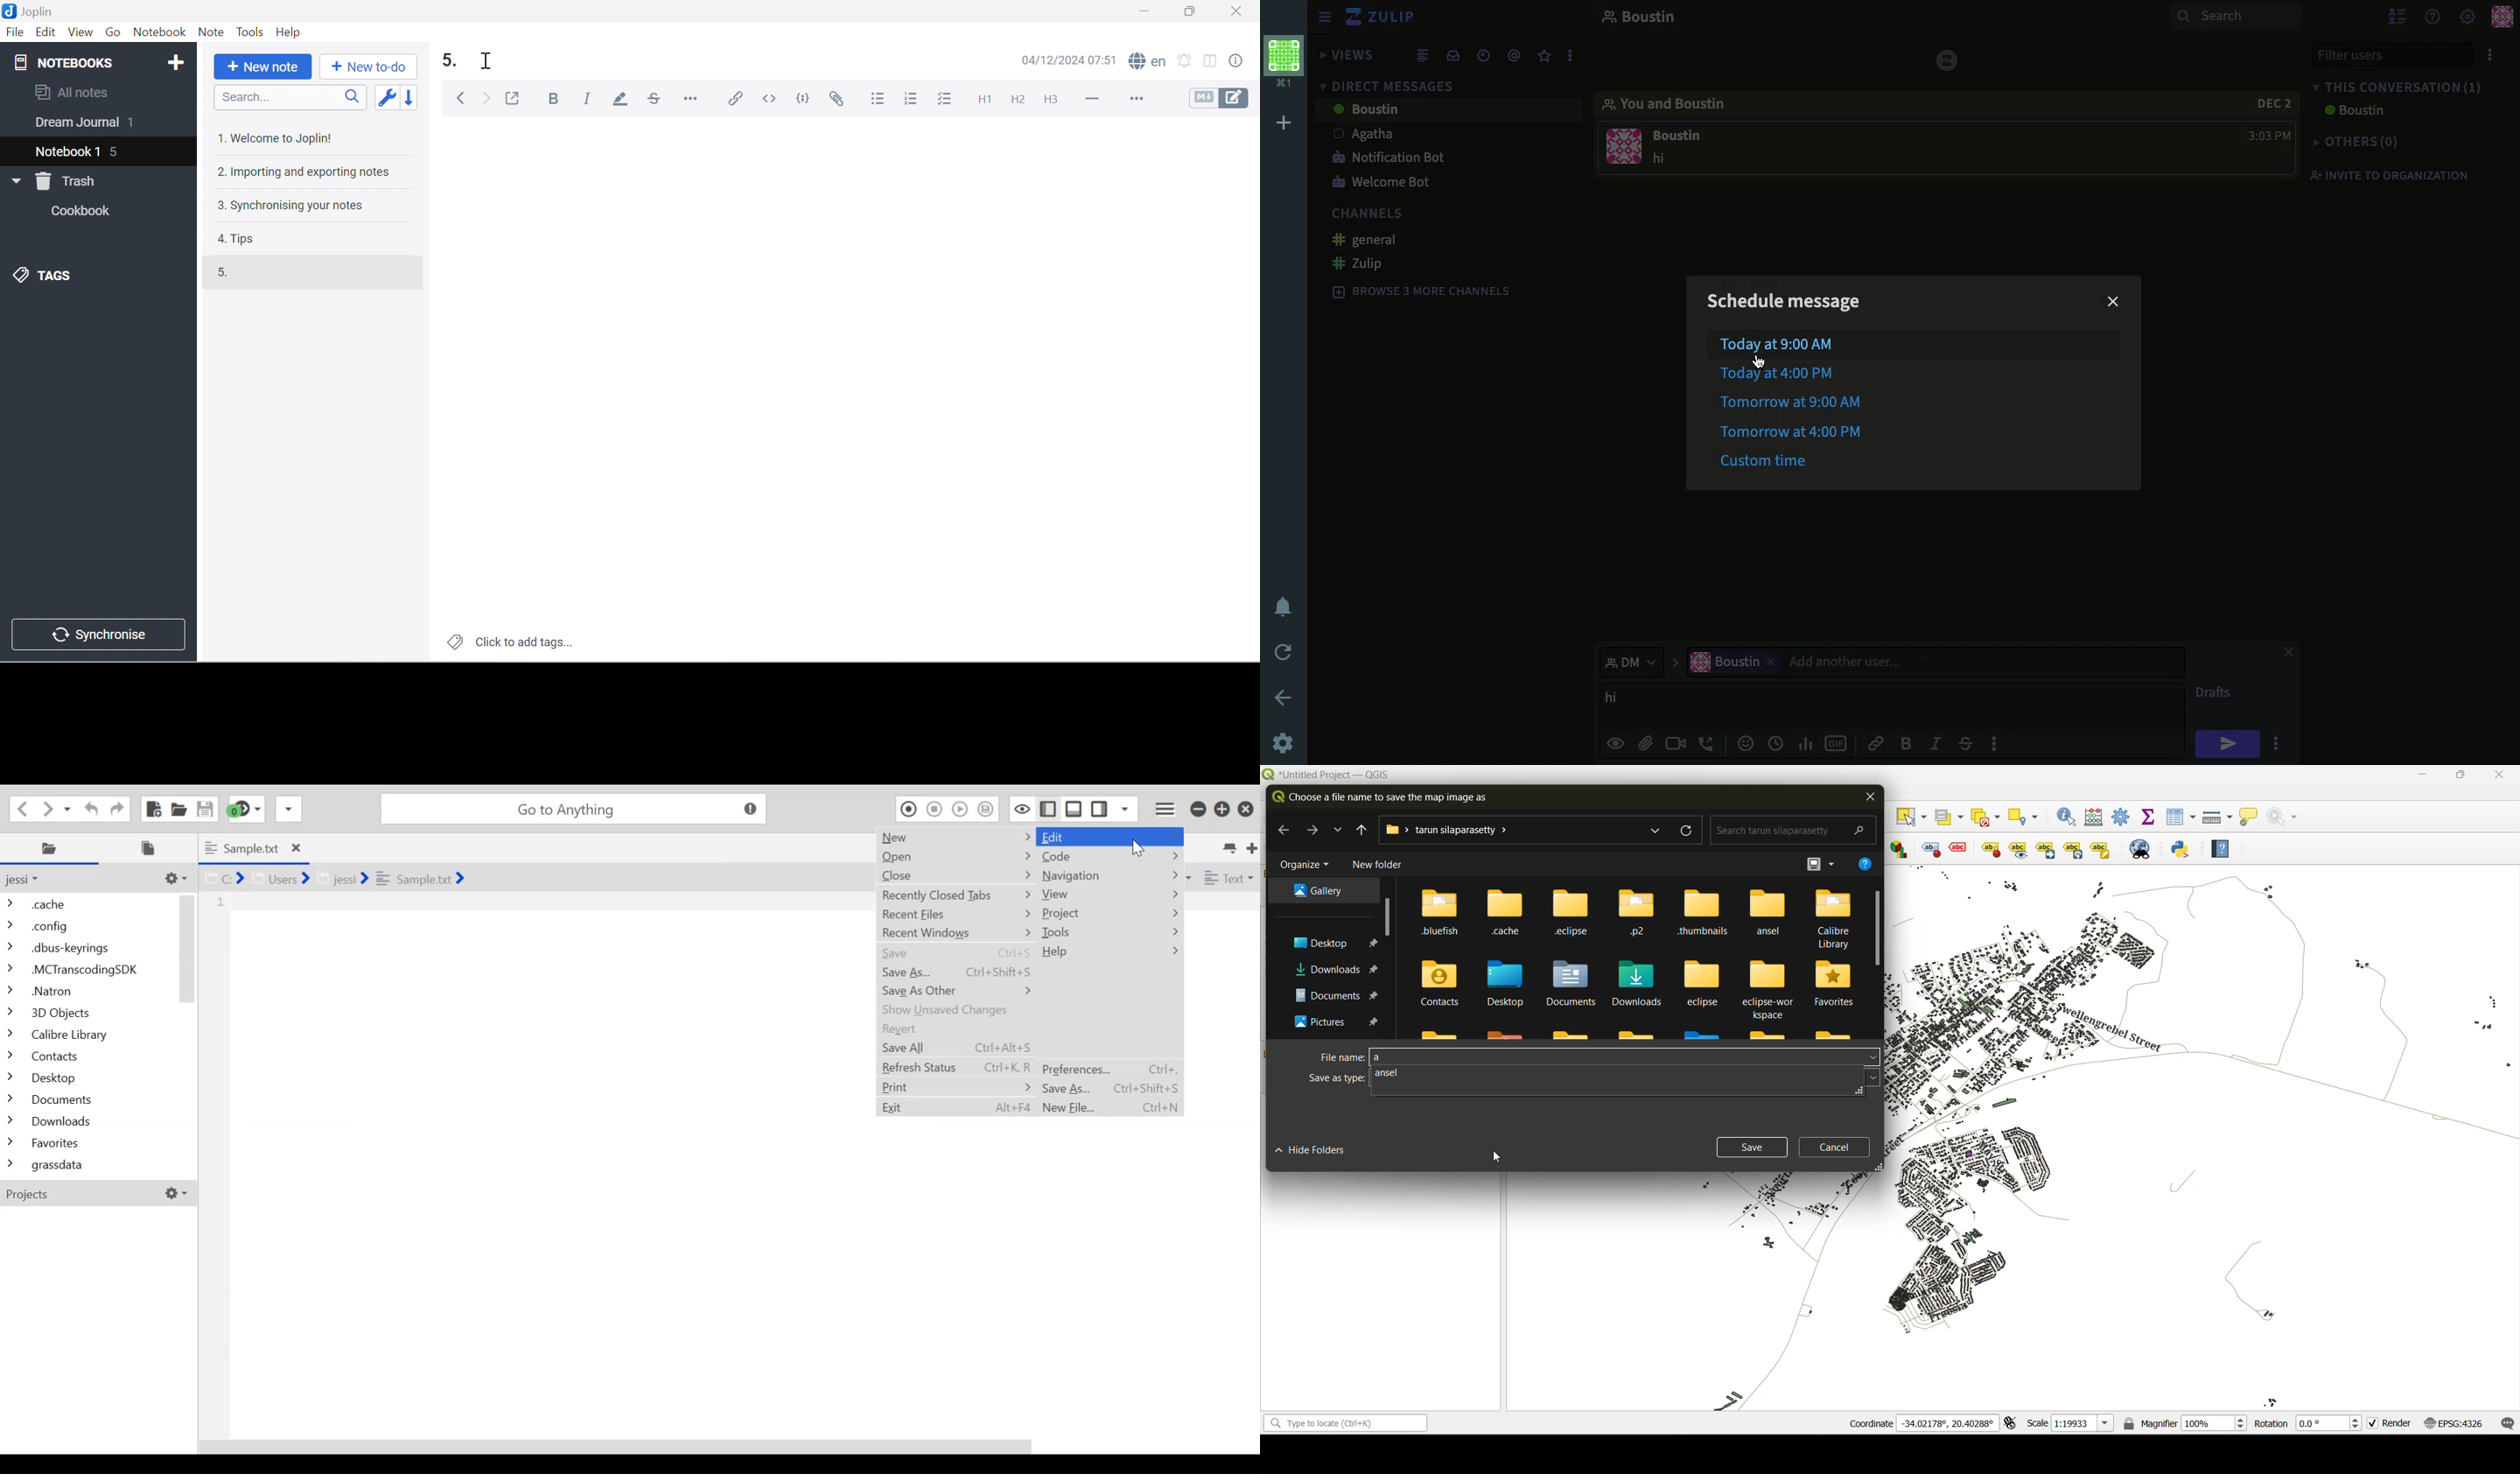 The image size is (2520, 1484). What do you see at coordinates (70, 181) in the screenshot?
I see `Trash` at bounding box center [70, 181].